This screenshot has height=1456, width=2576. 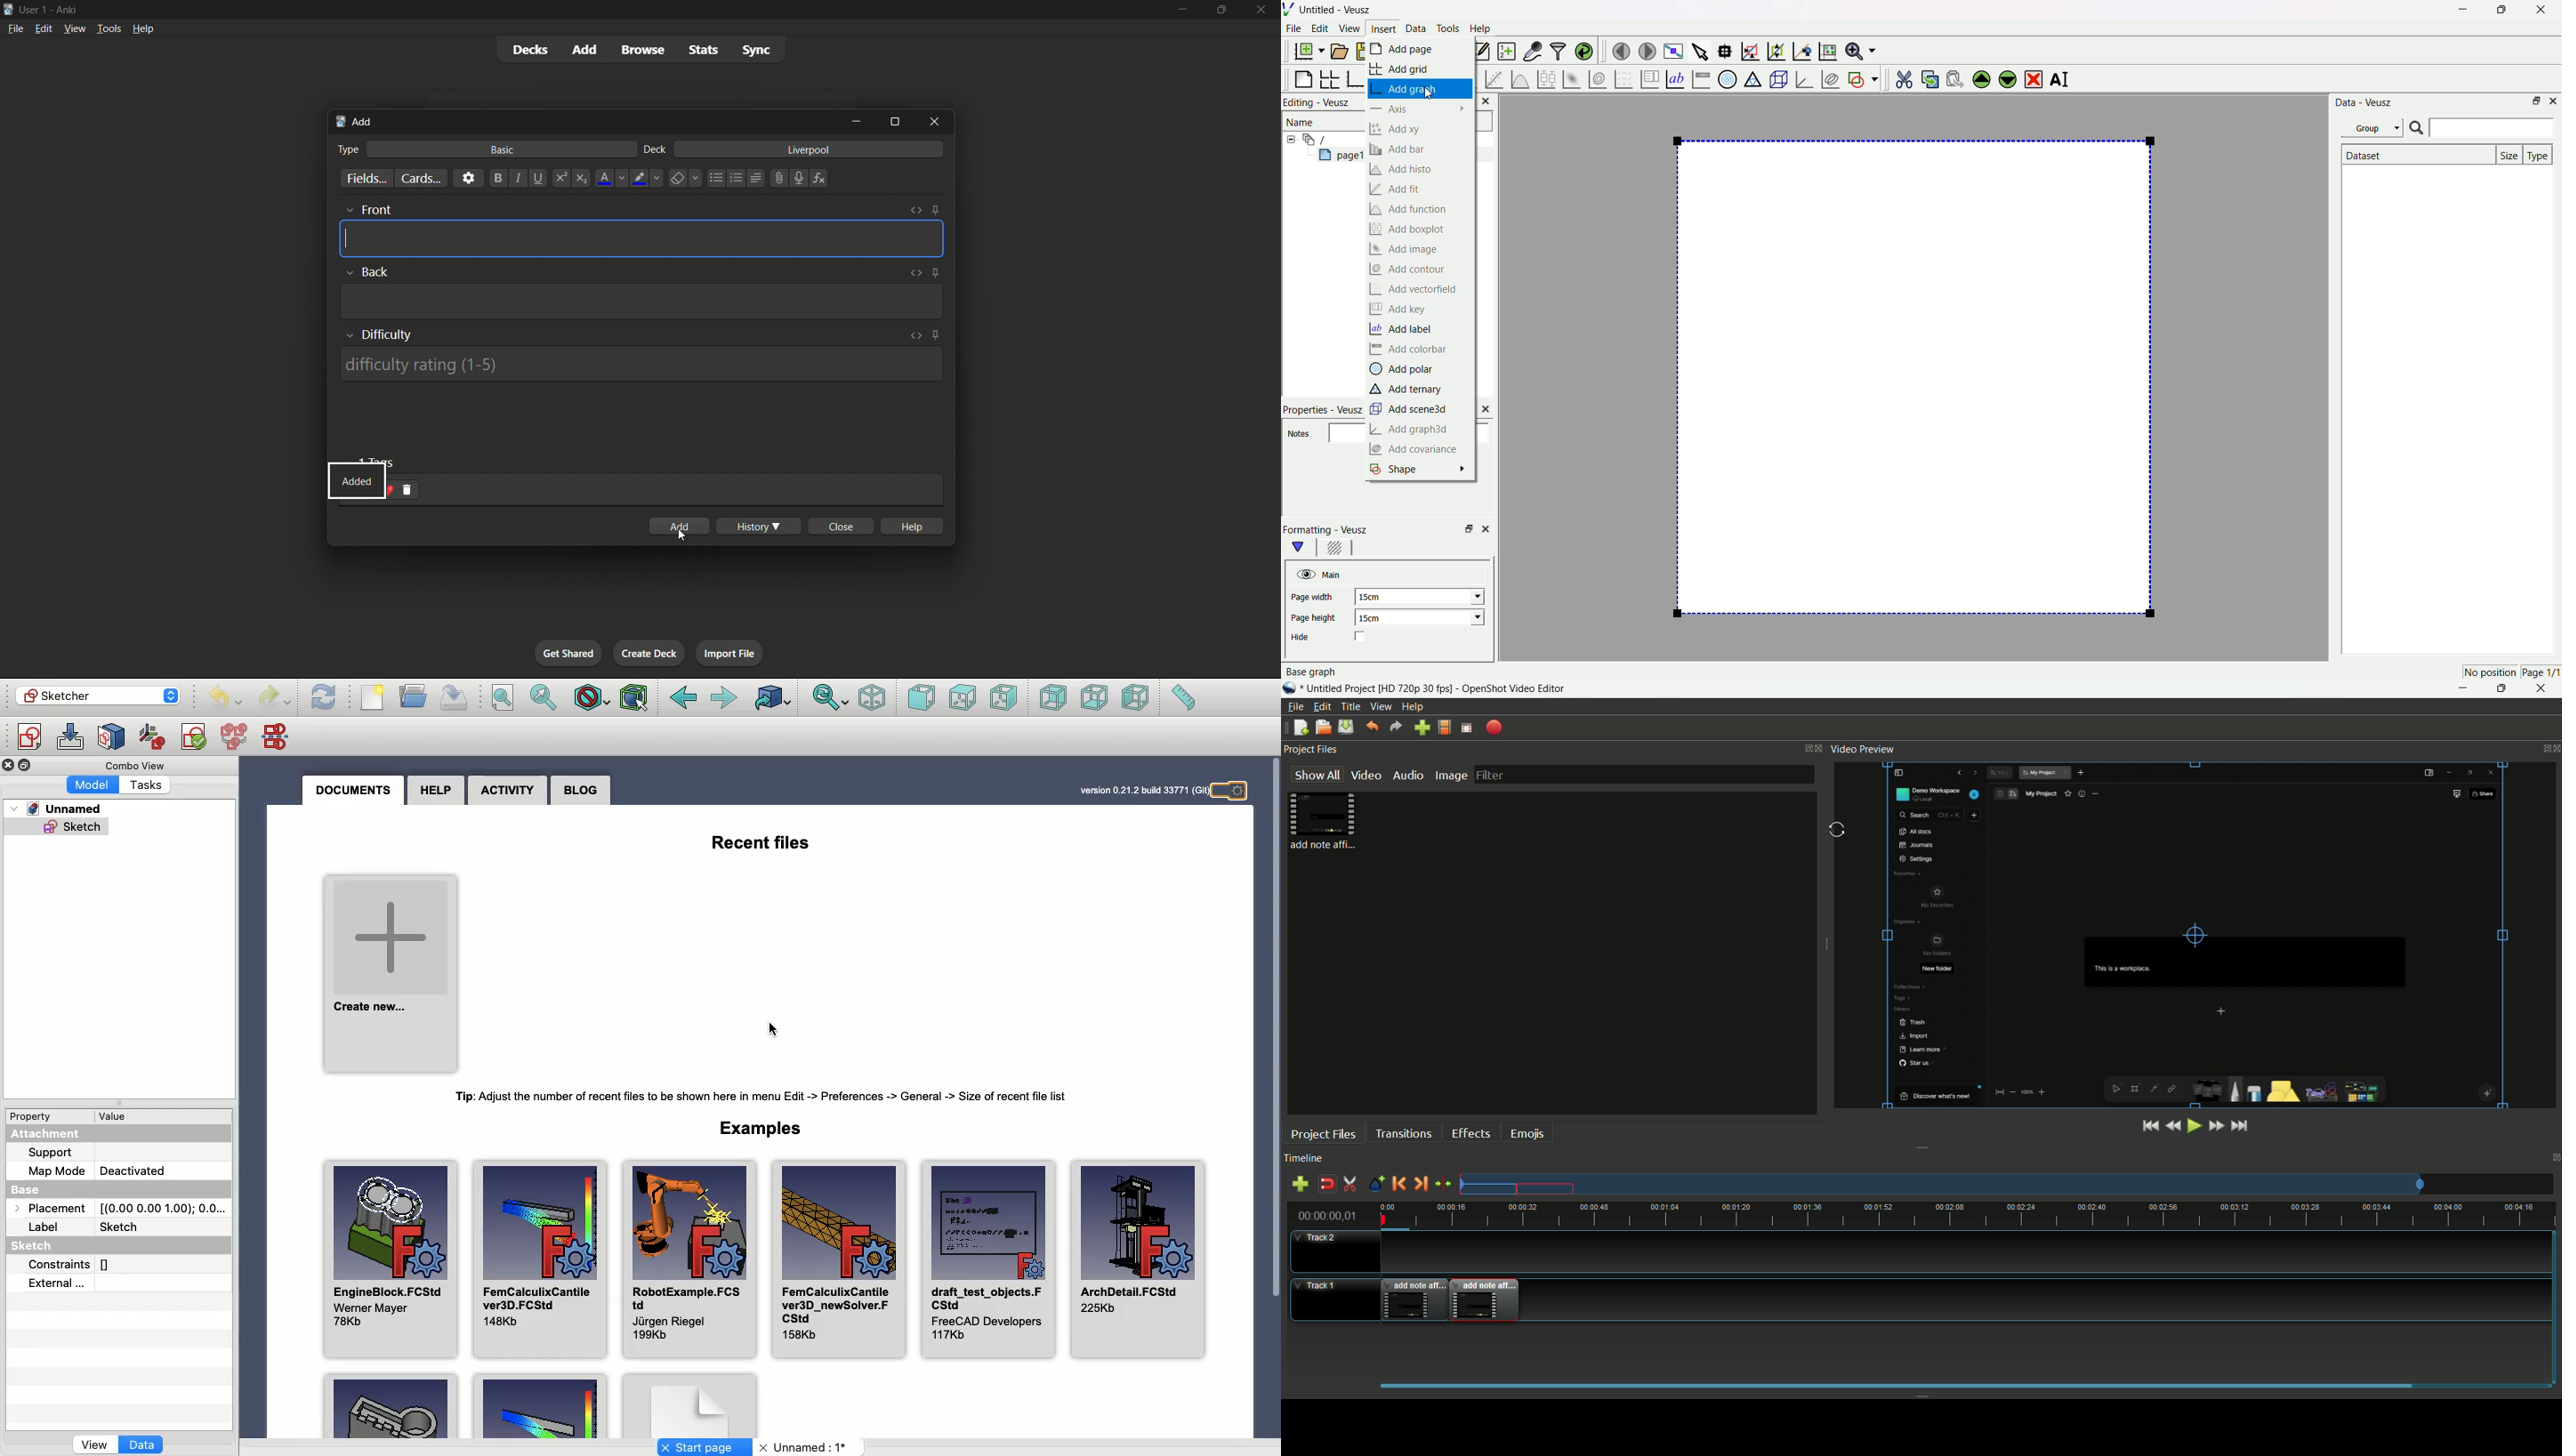 What do you see at coordinates (374, 699) in the screenshot?
I see `File` at bounding box center [374, 699].